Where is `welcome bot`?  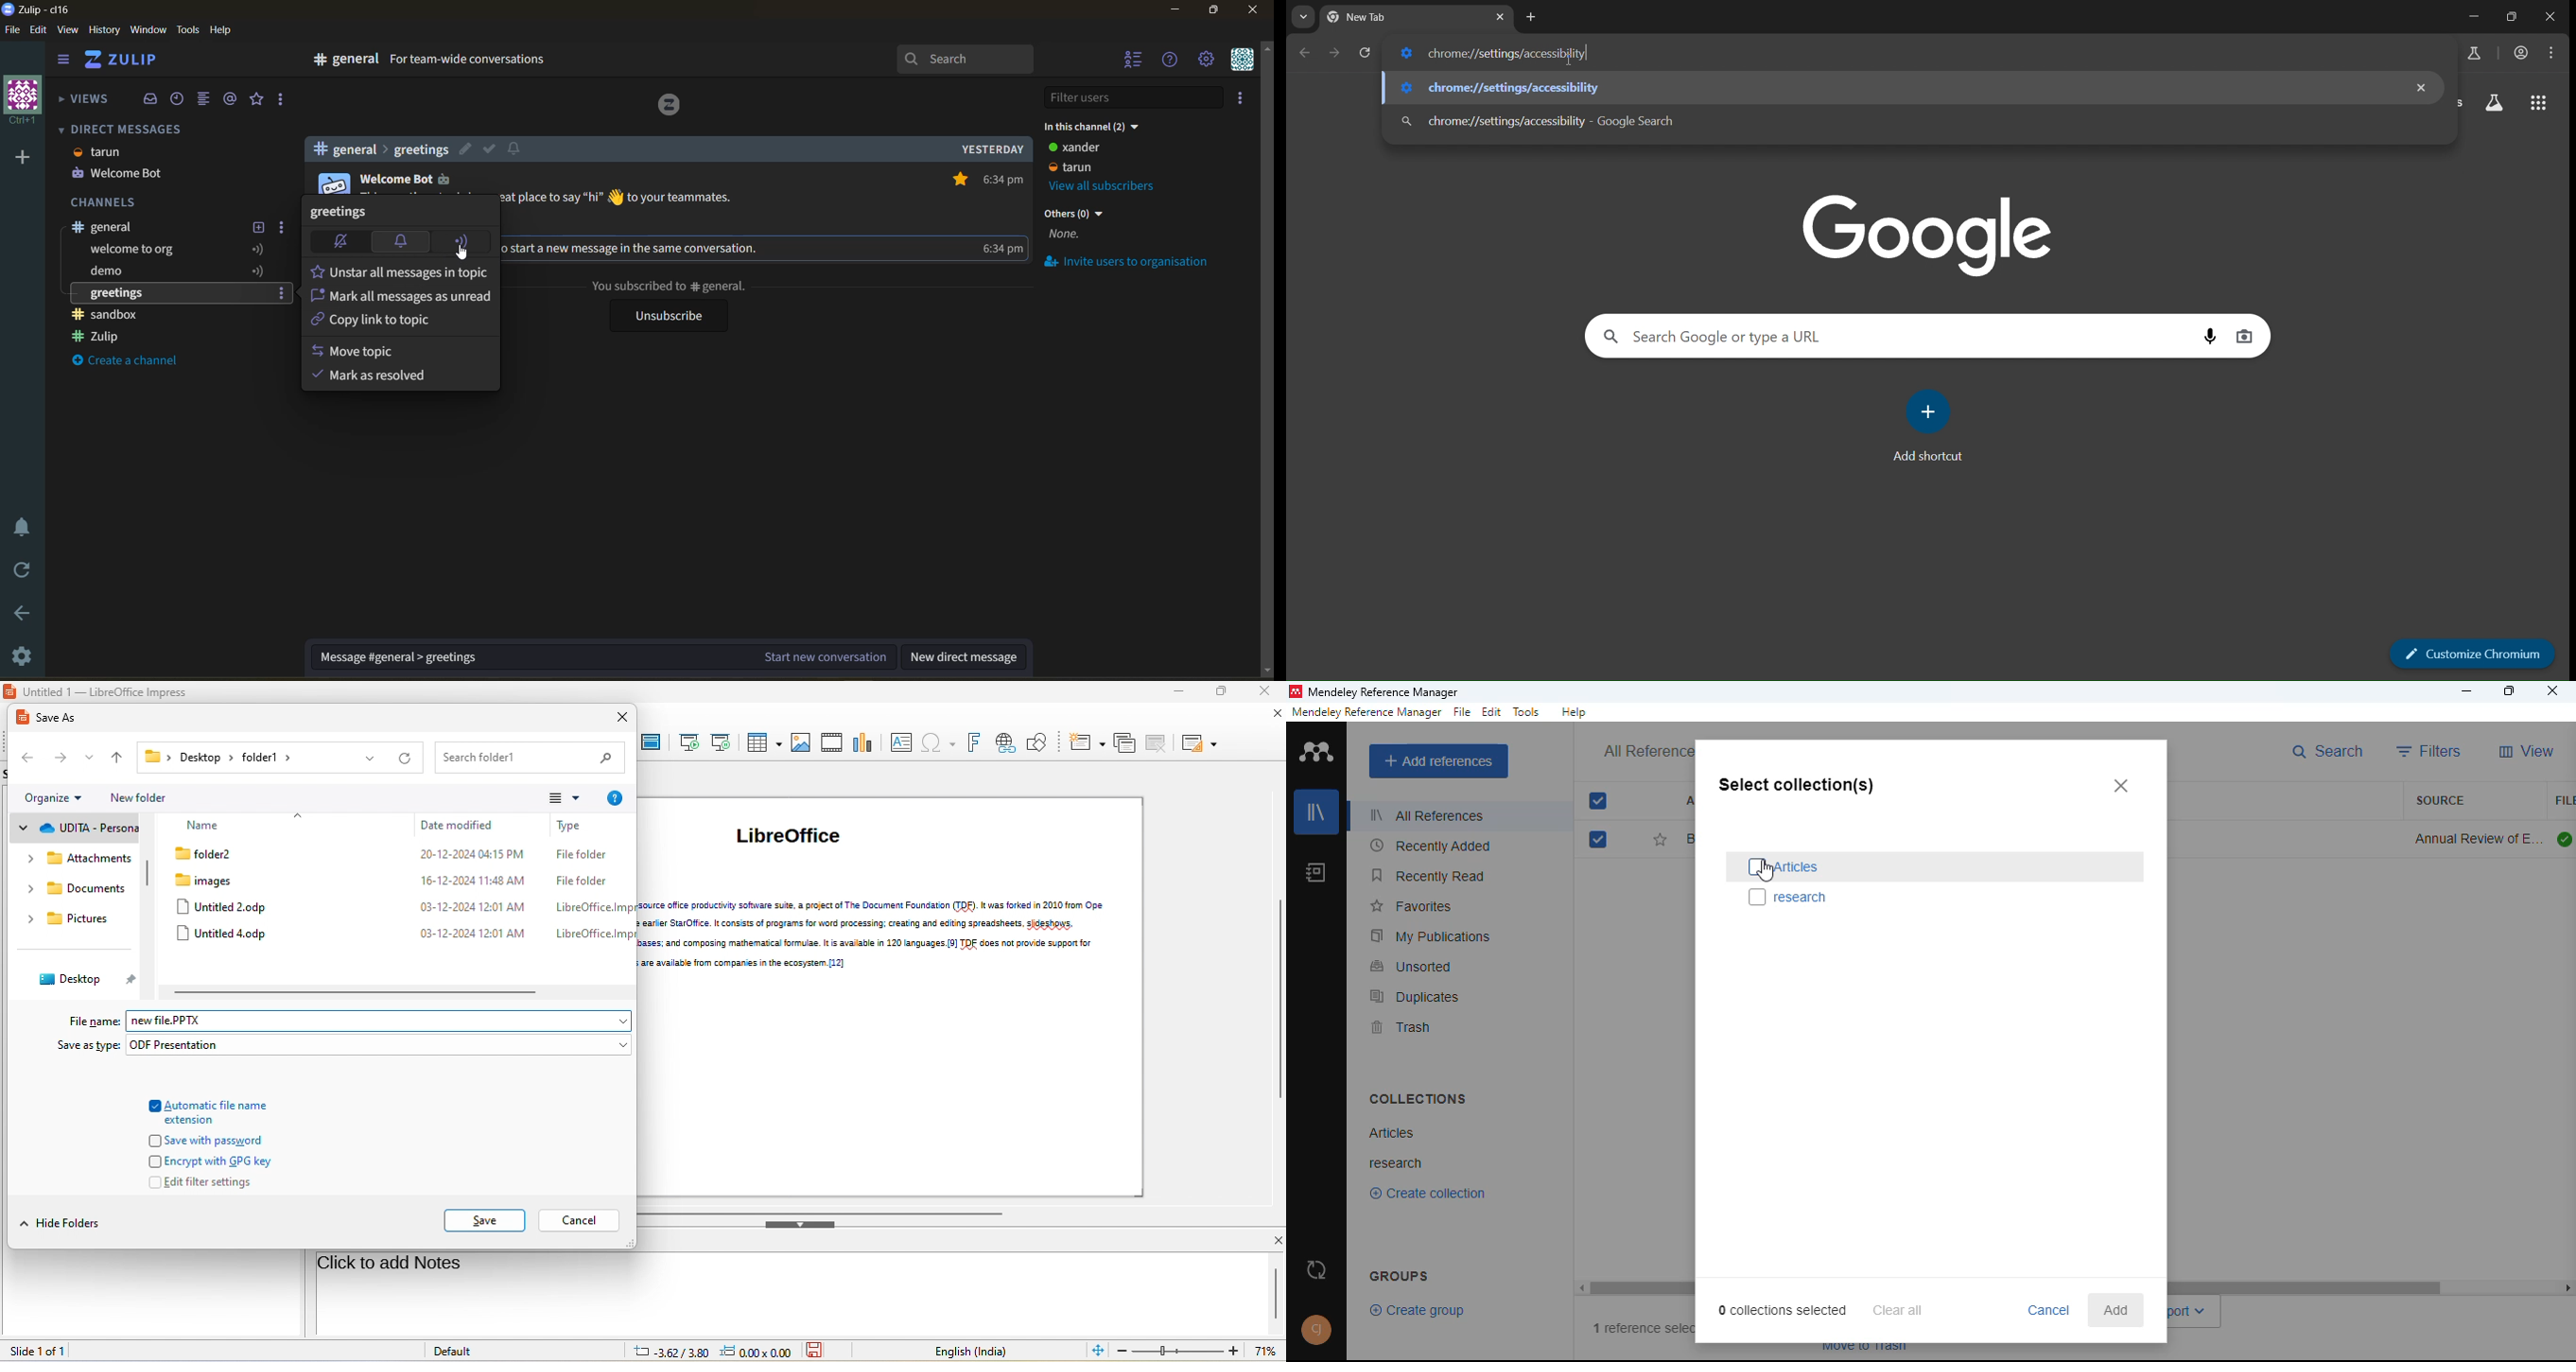
welcome bot is located at coordinates (394, 181).